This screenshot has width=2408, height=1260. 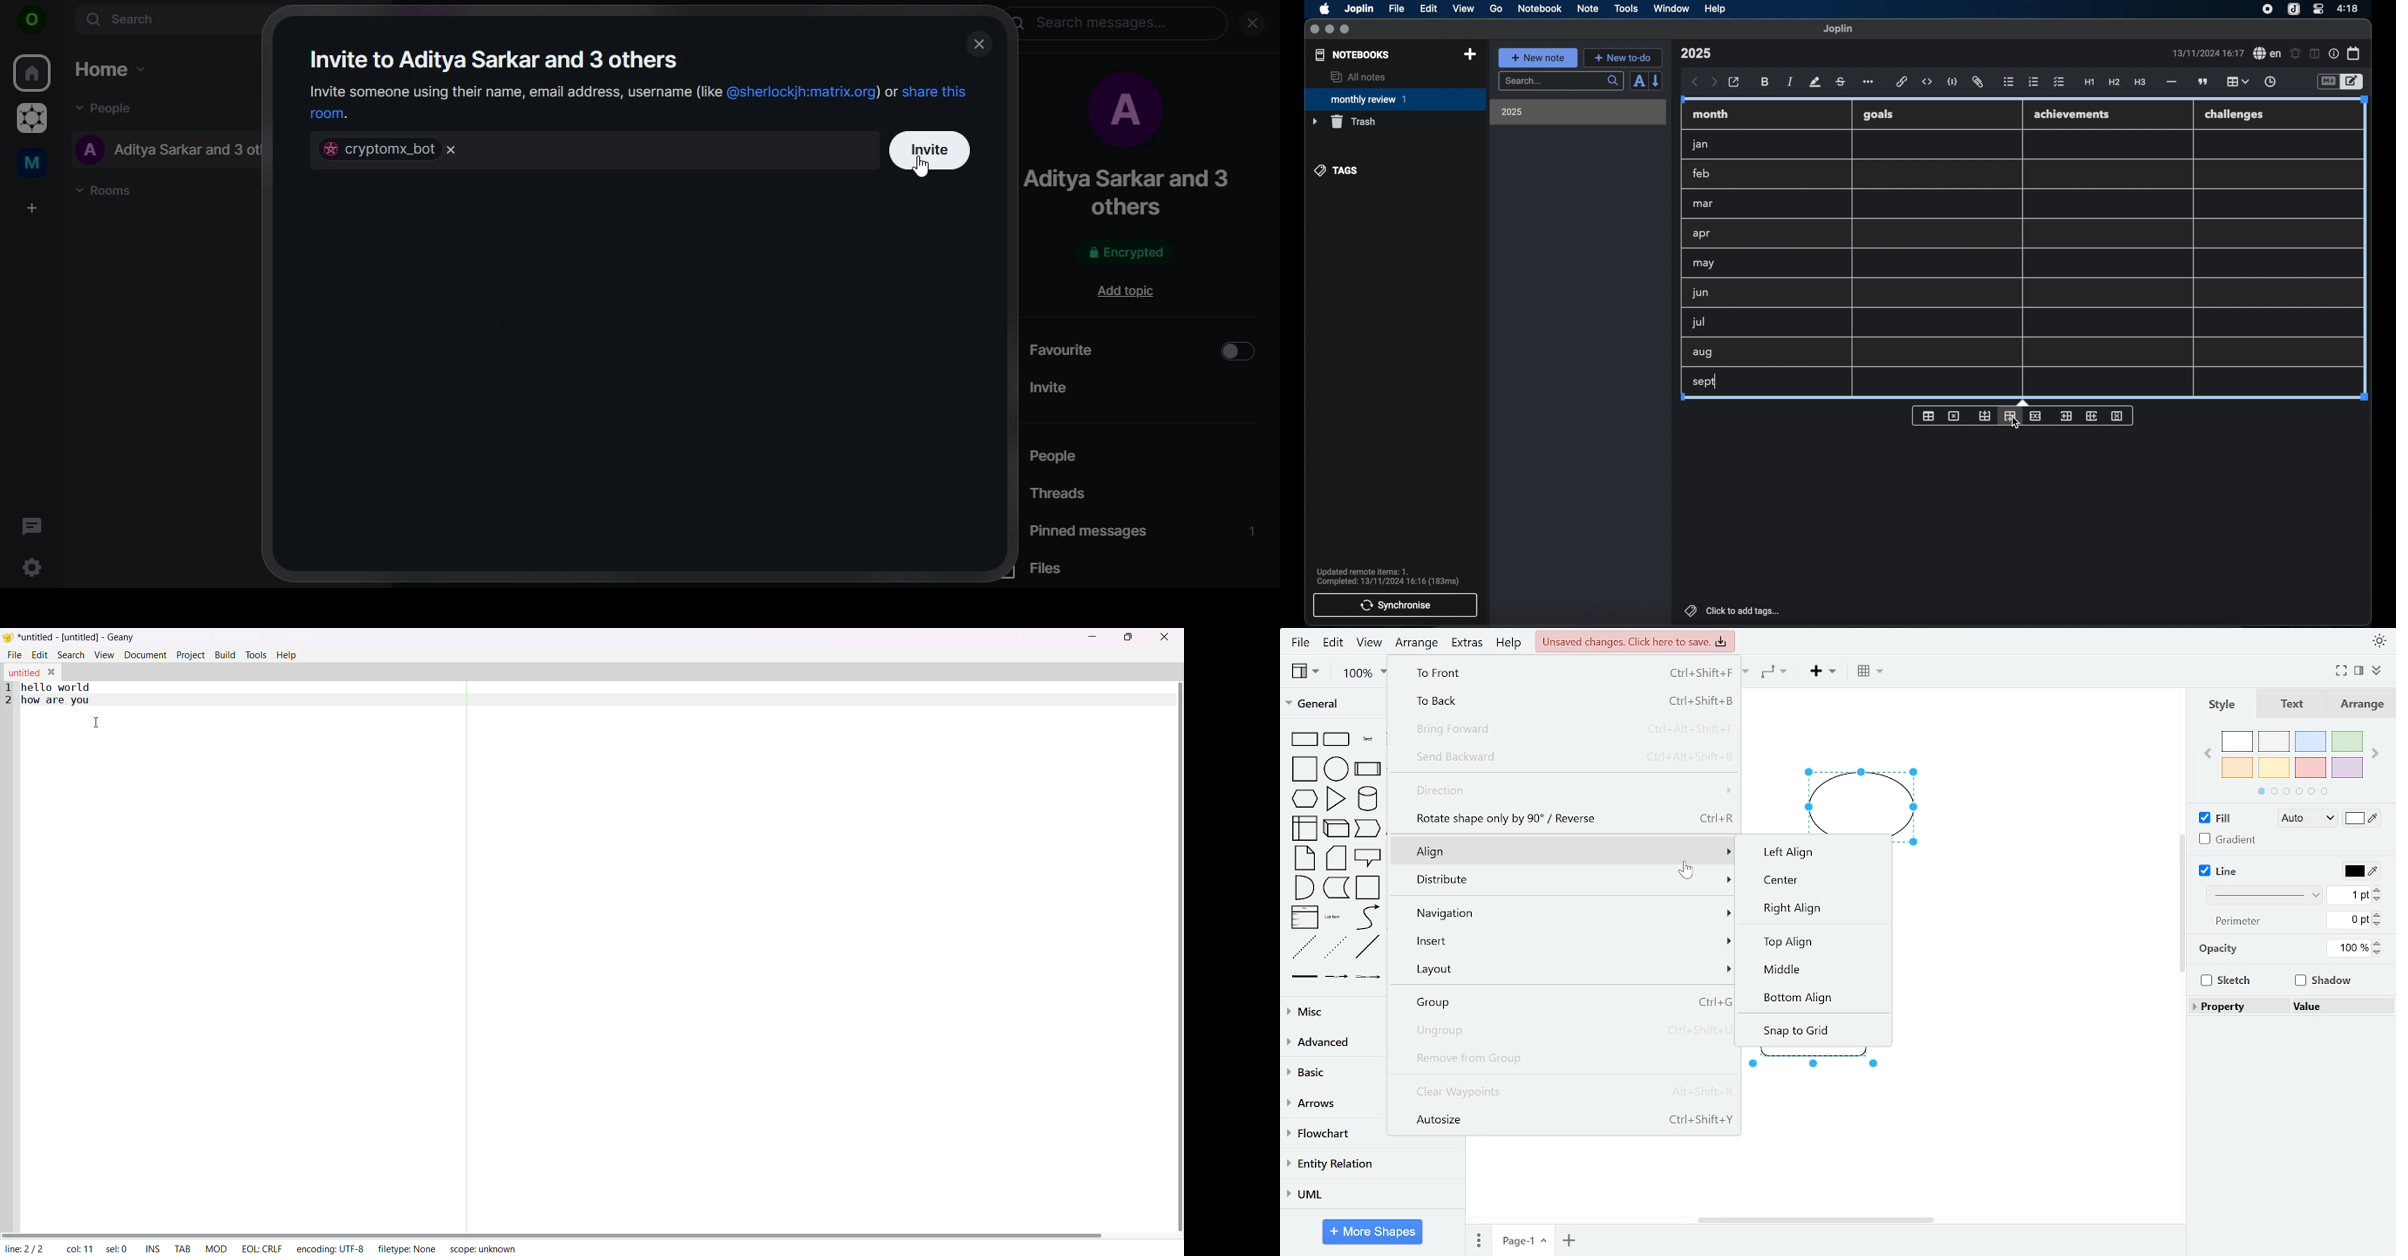 What do you see at coordinates (1306, 672) in the screenshot?
I see `view` at bounding box center [1306, 672].